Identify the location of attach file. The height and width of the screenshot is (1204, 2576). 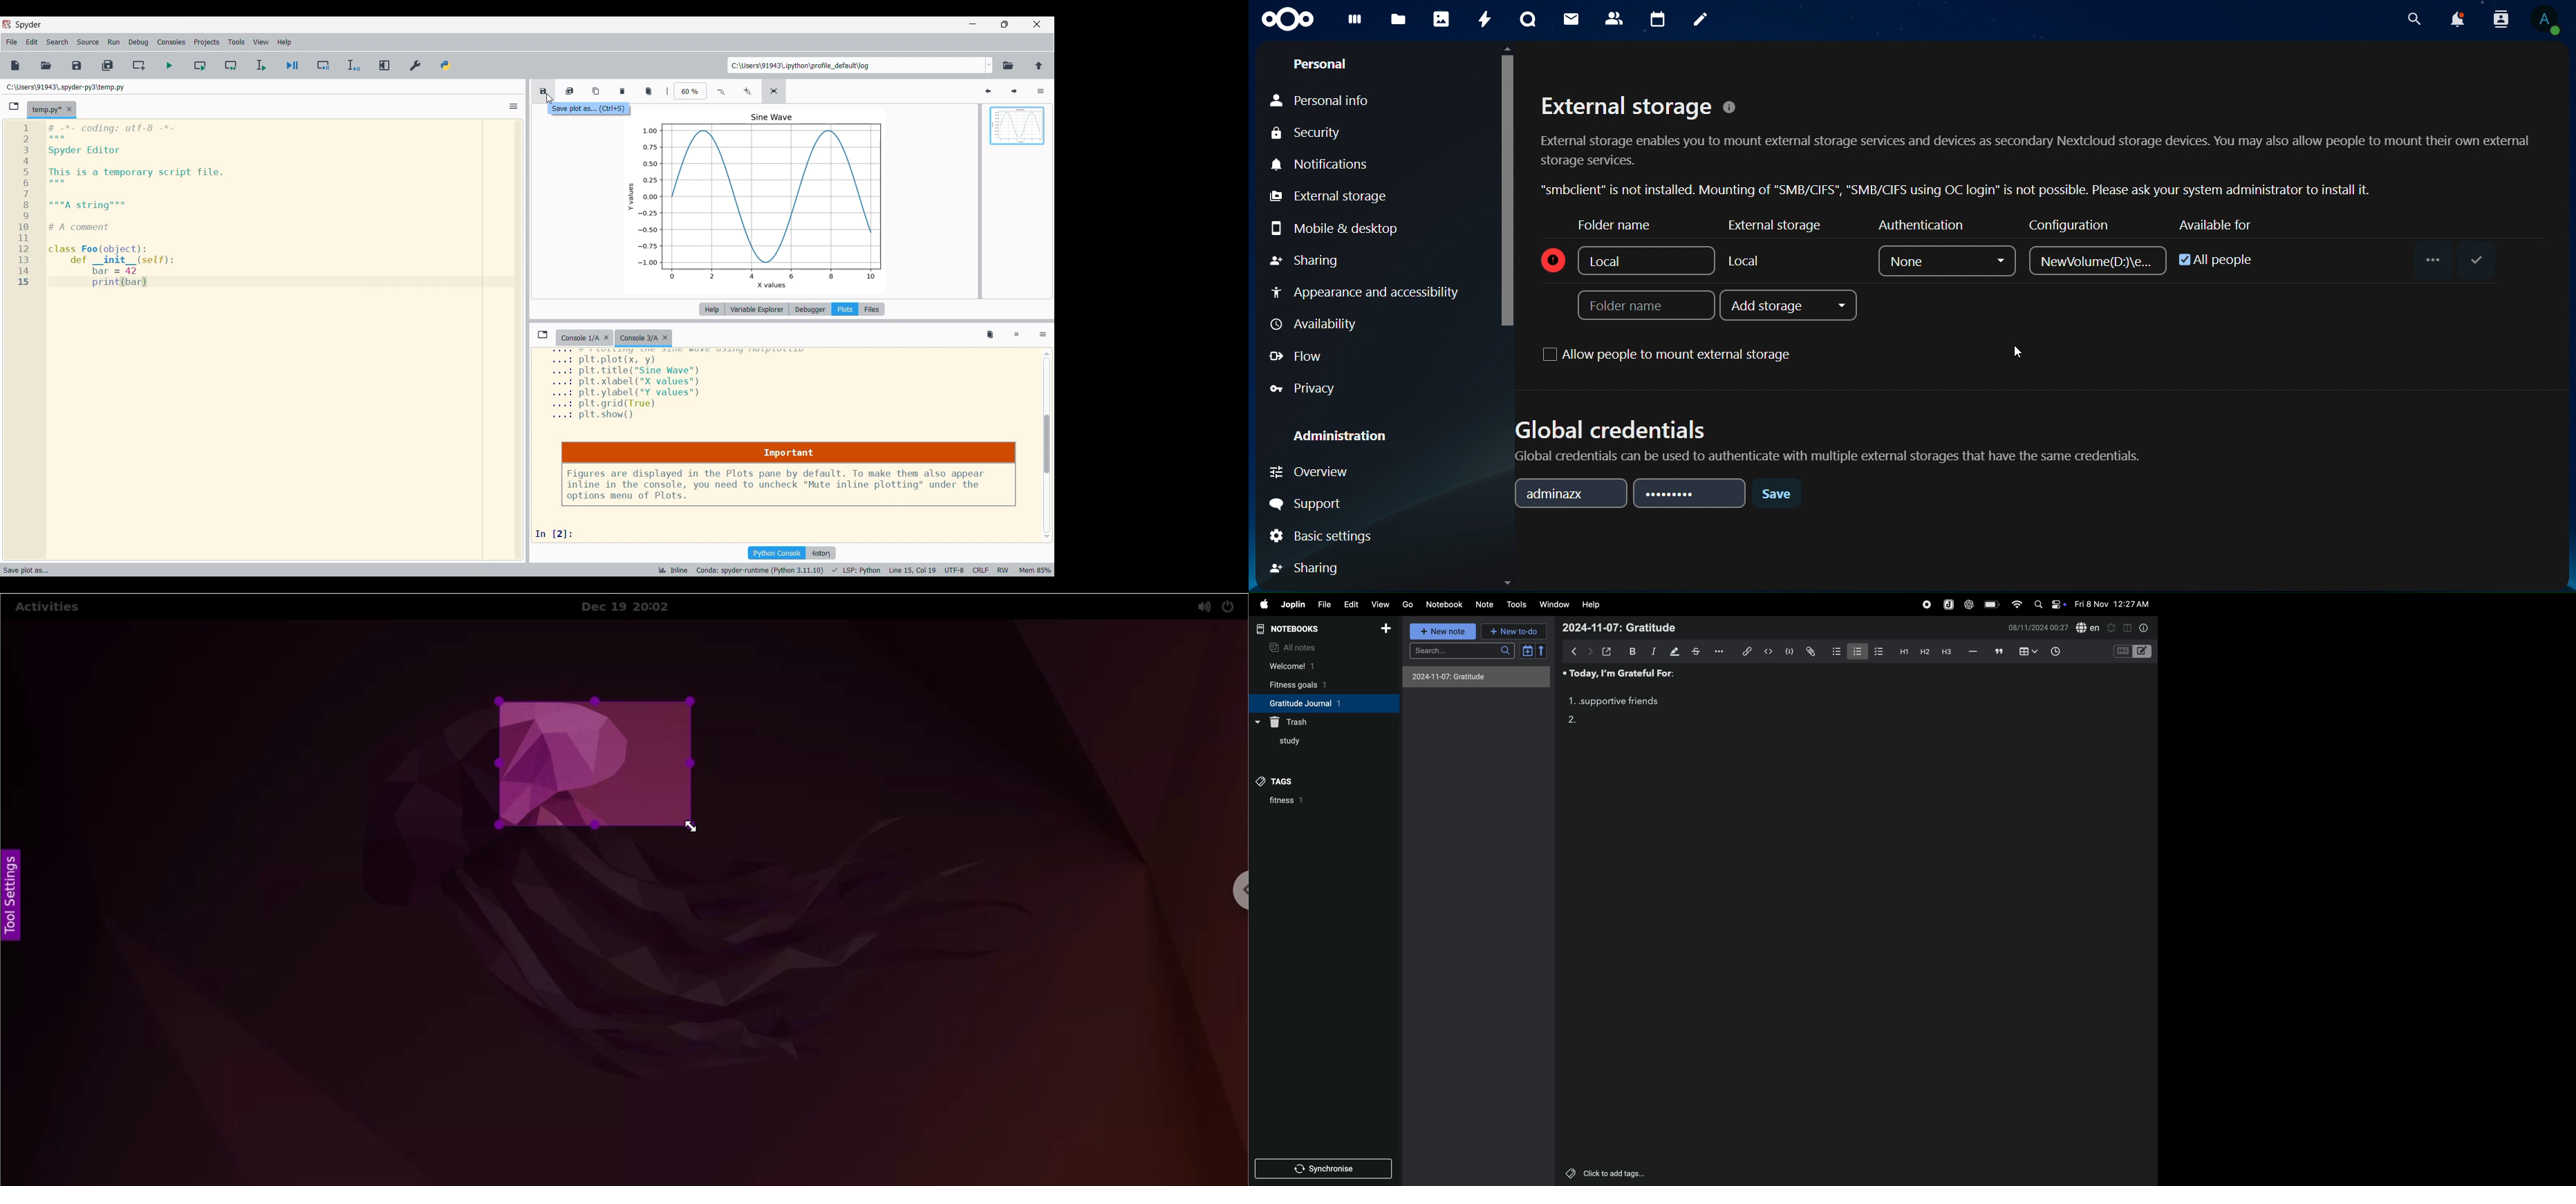
(1810, 651).